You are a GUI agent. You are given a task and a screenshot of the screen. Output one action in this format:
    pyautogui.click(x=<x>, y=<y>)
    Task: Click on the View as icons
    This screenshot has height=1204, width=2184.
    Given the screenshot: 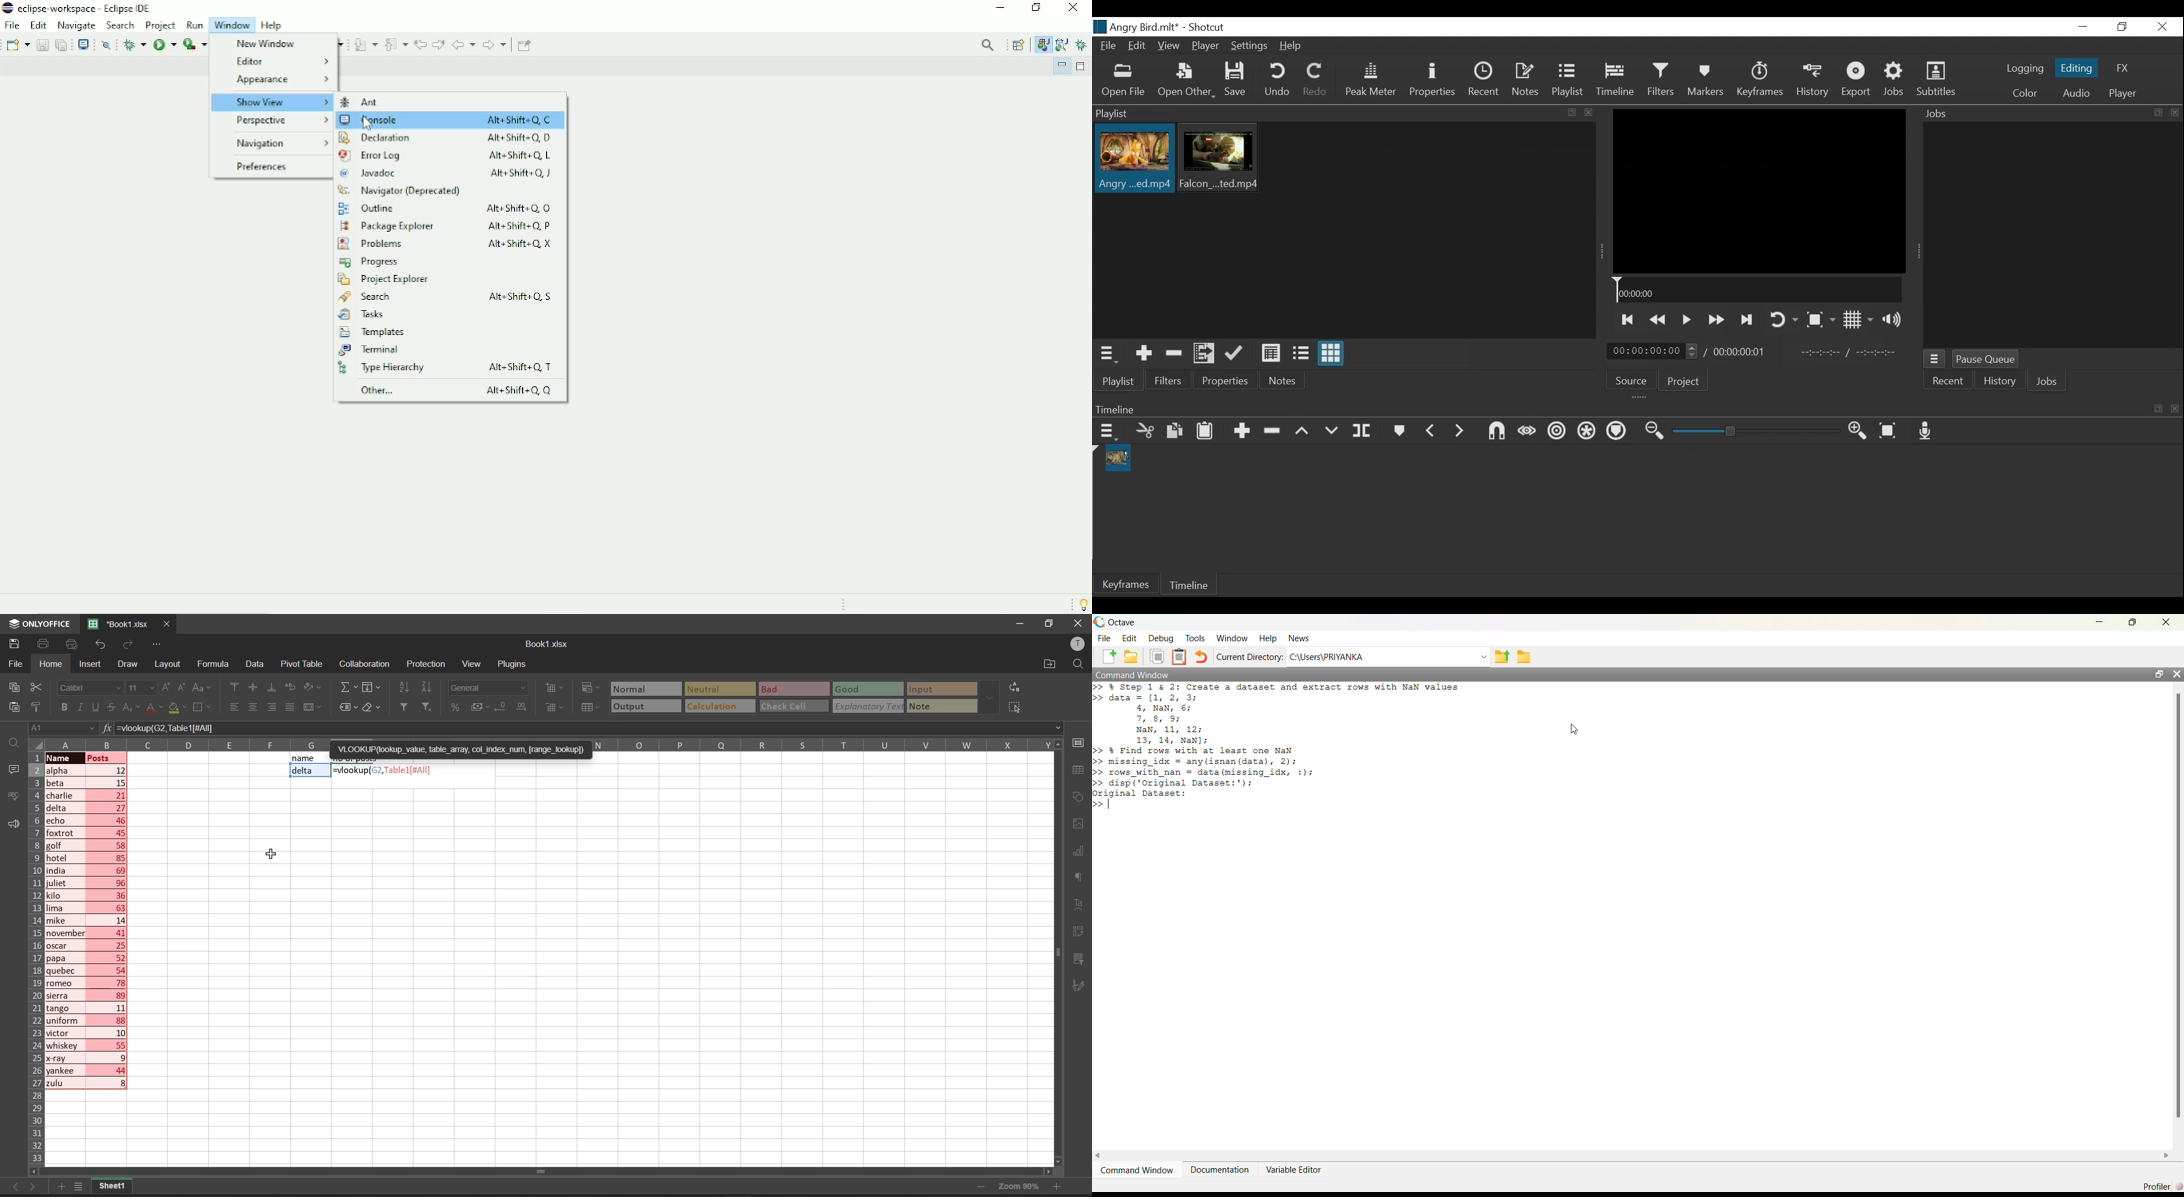 What is the action you would take?
    pyautogui.click(x=1331, y=352)
    